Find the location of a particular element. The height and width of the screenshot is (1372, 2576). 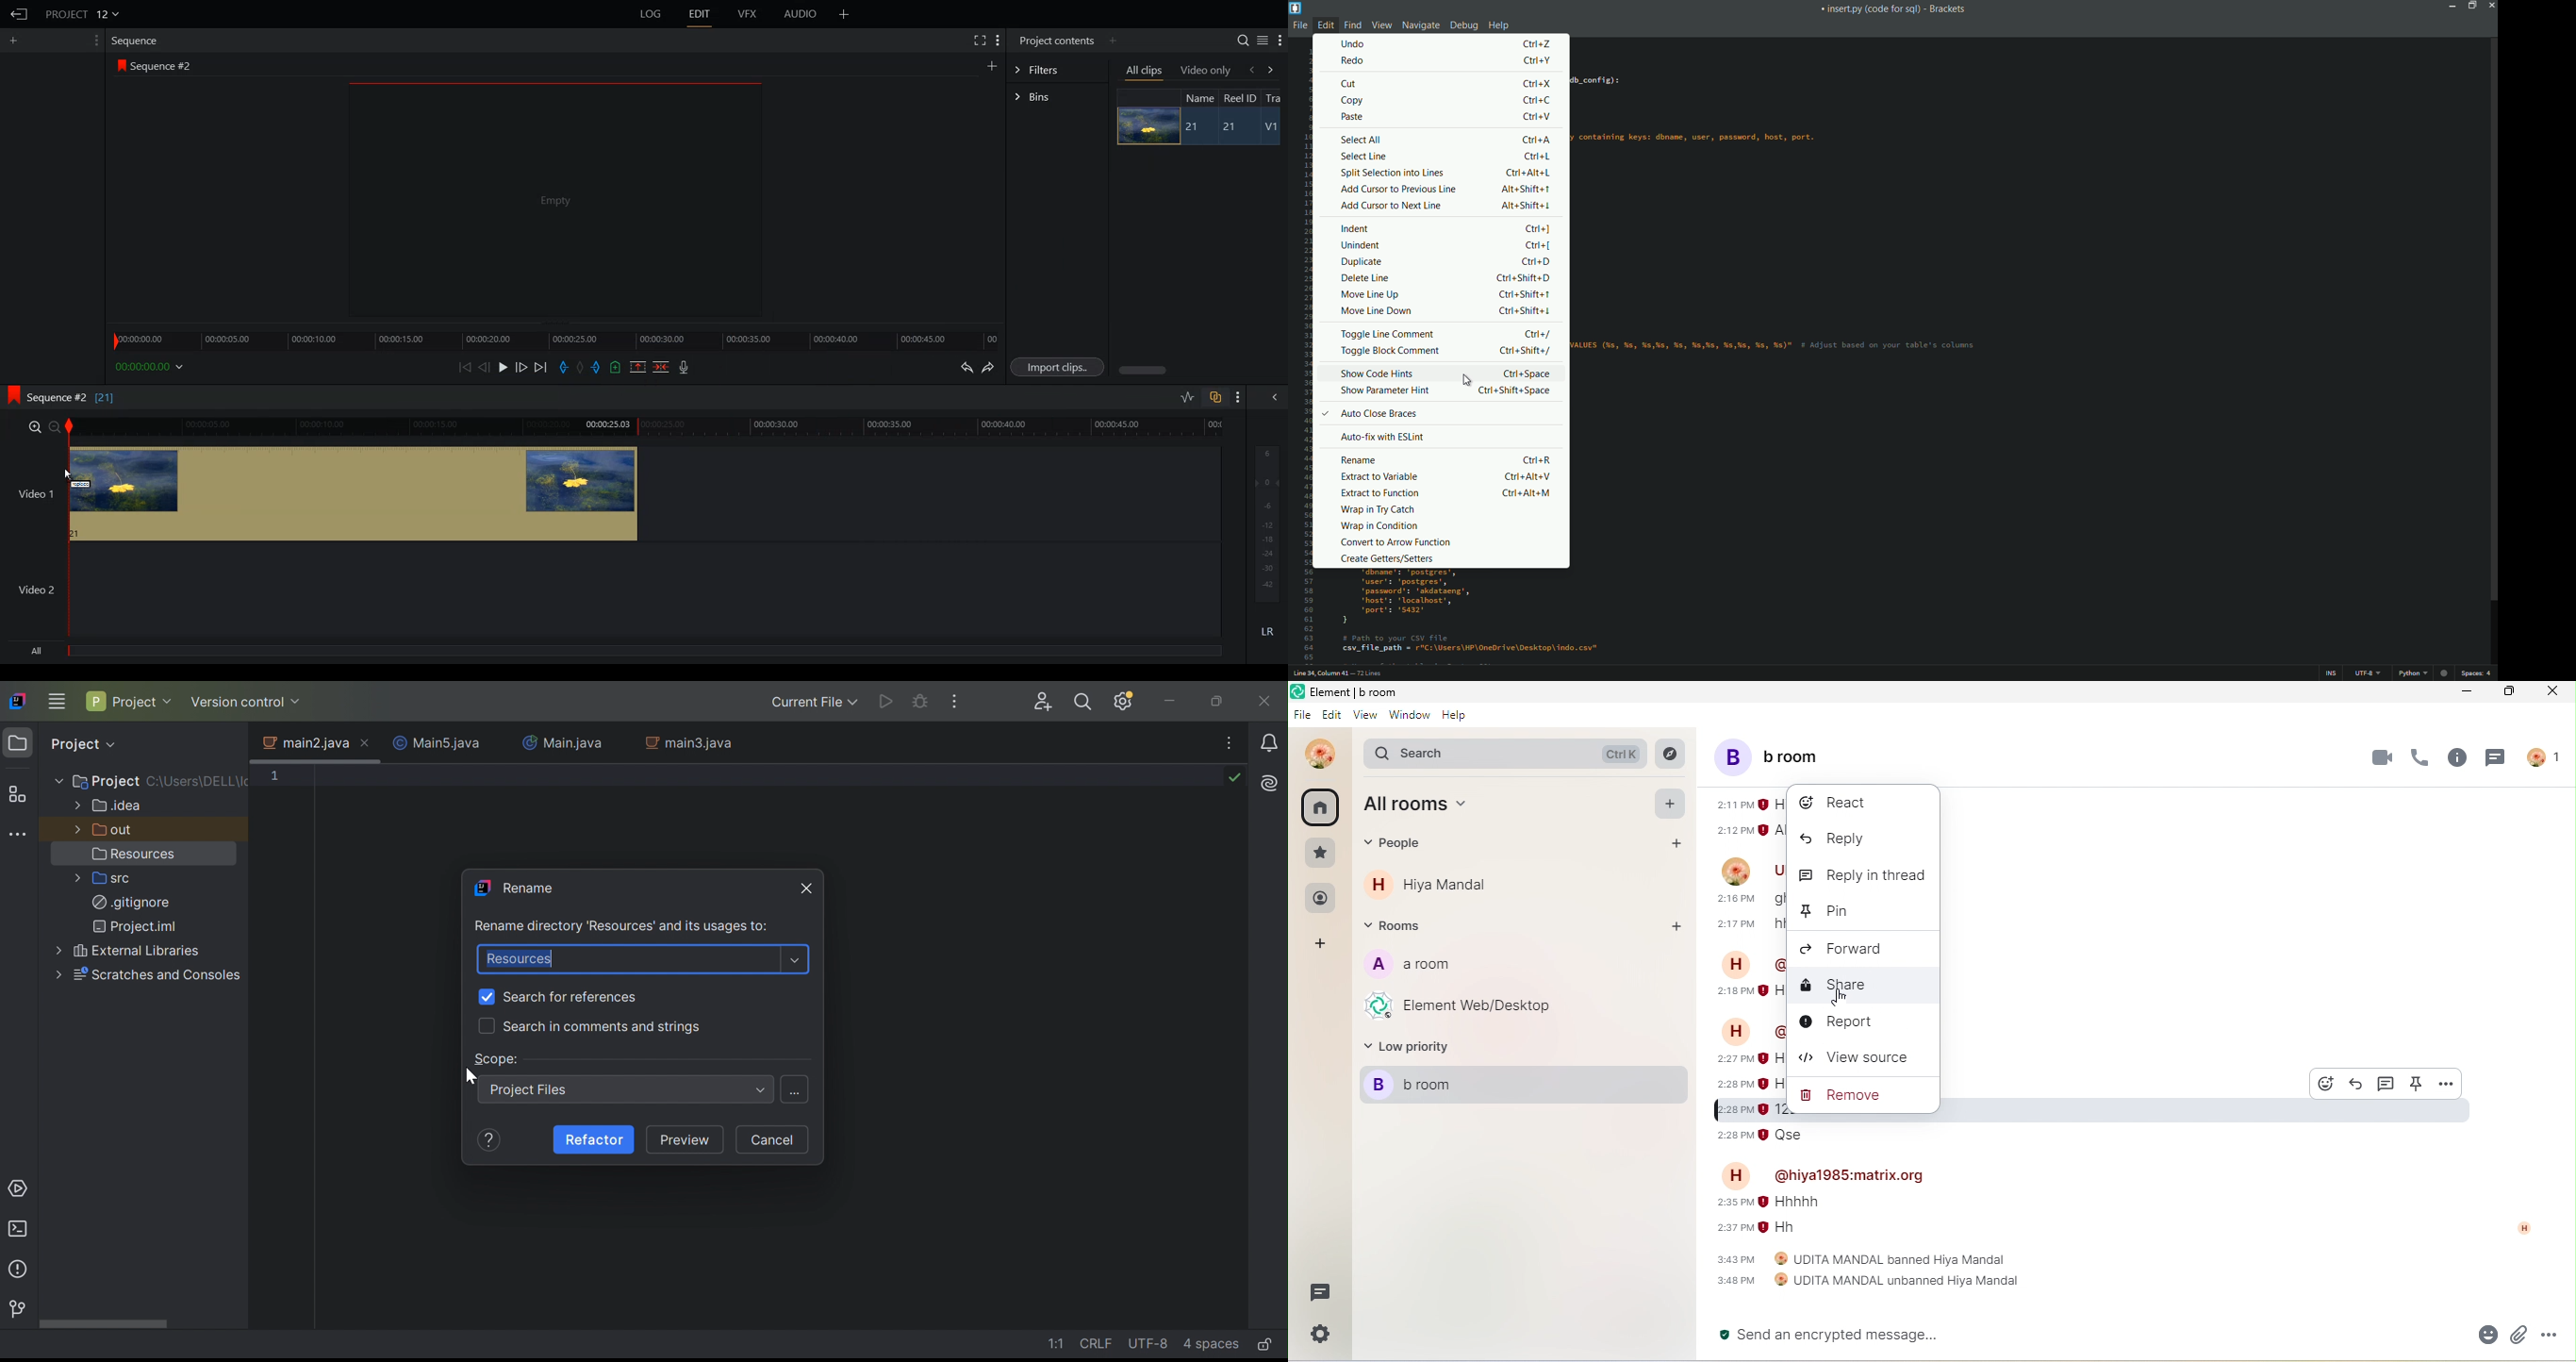

thread is located at coordinates (1319, 1293).